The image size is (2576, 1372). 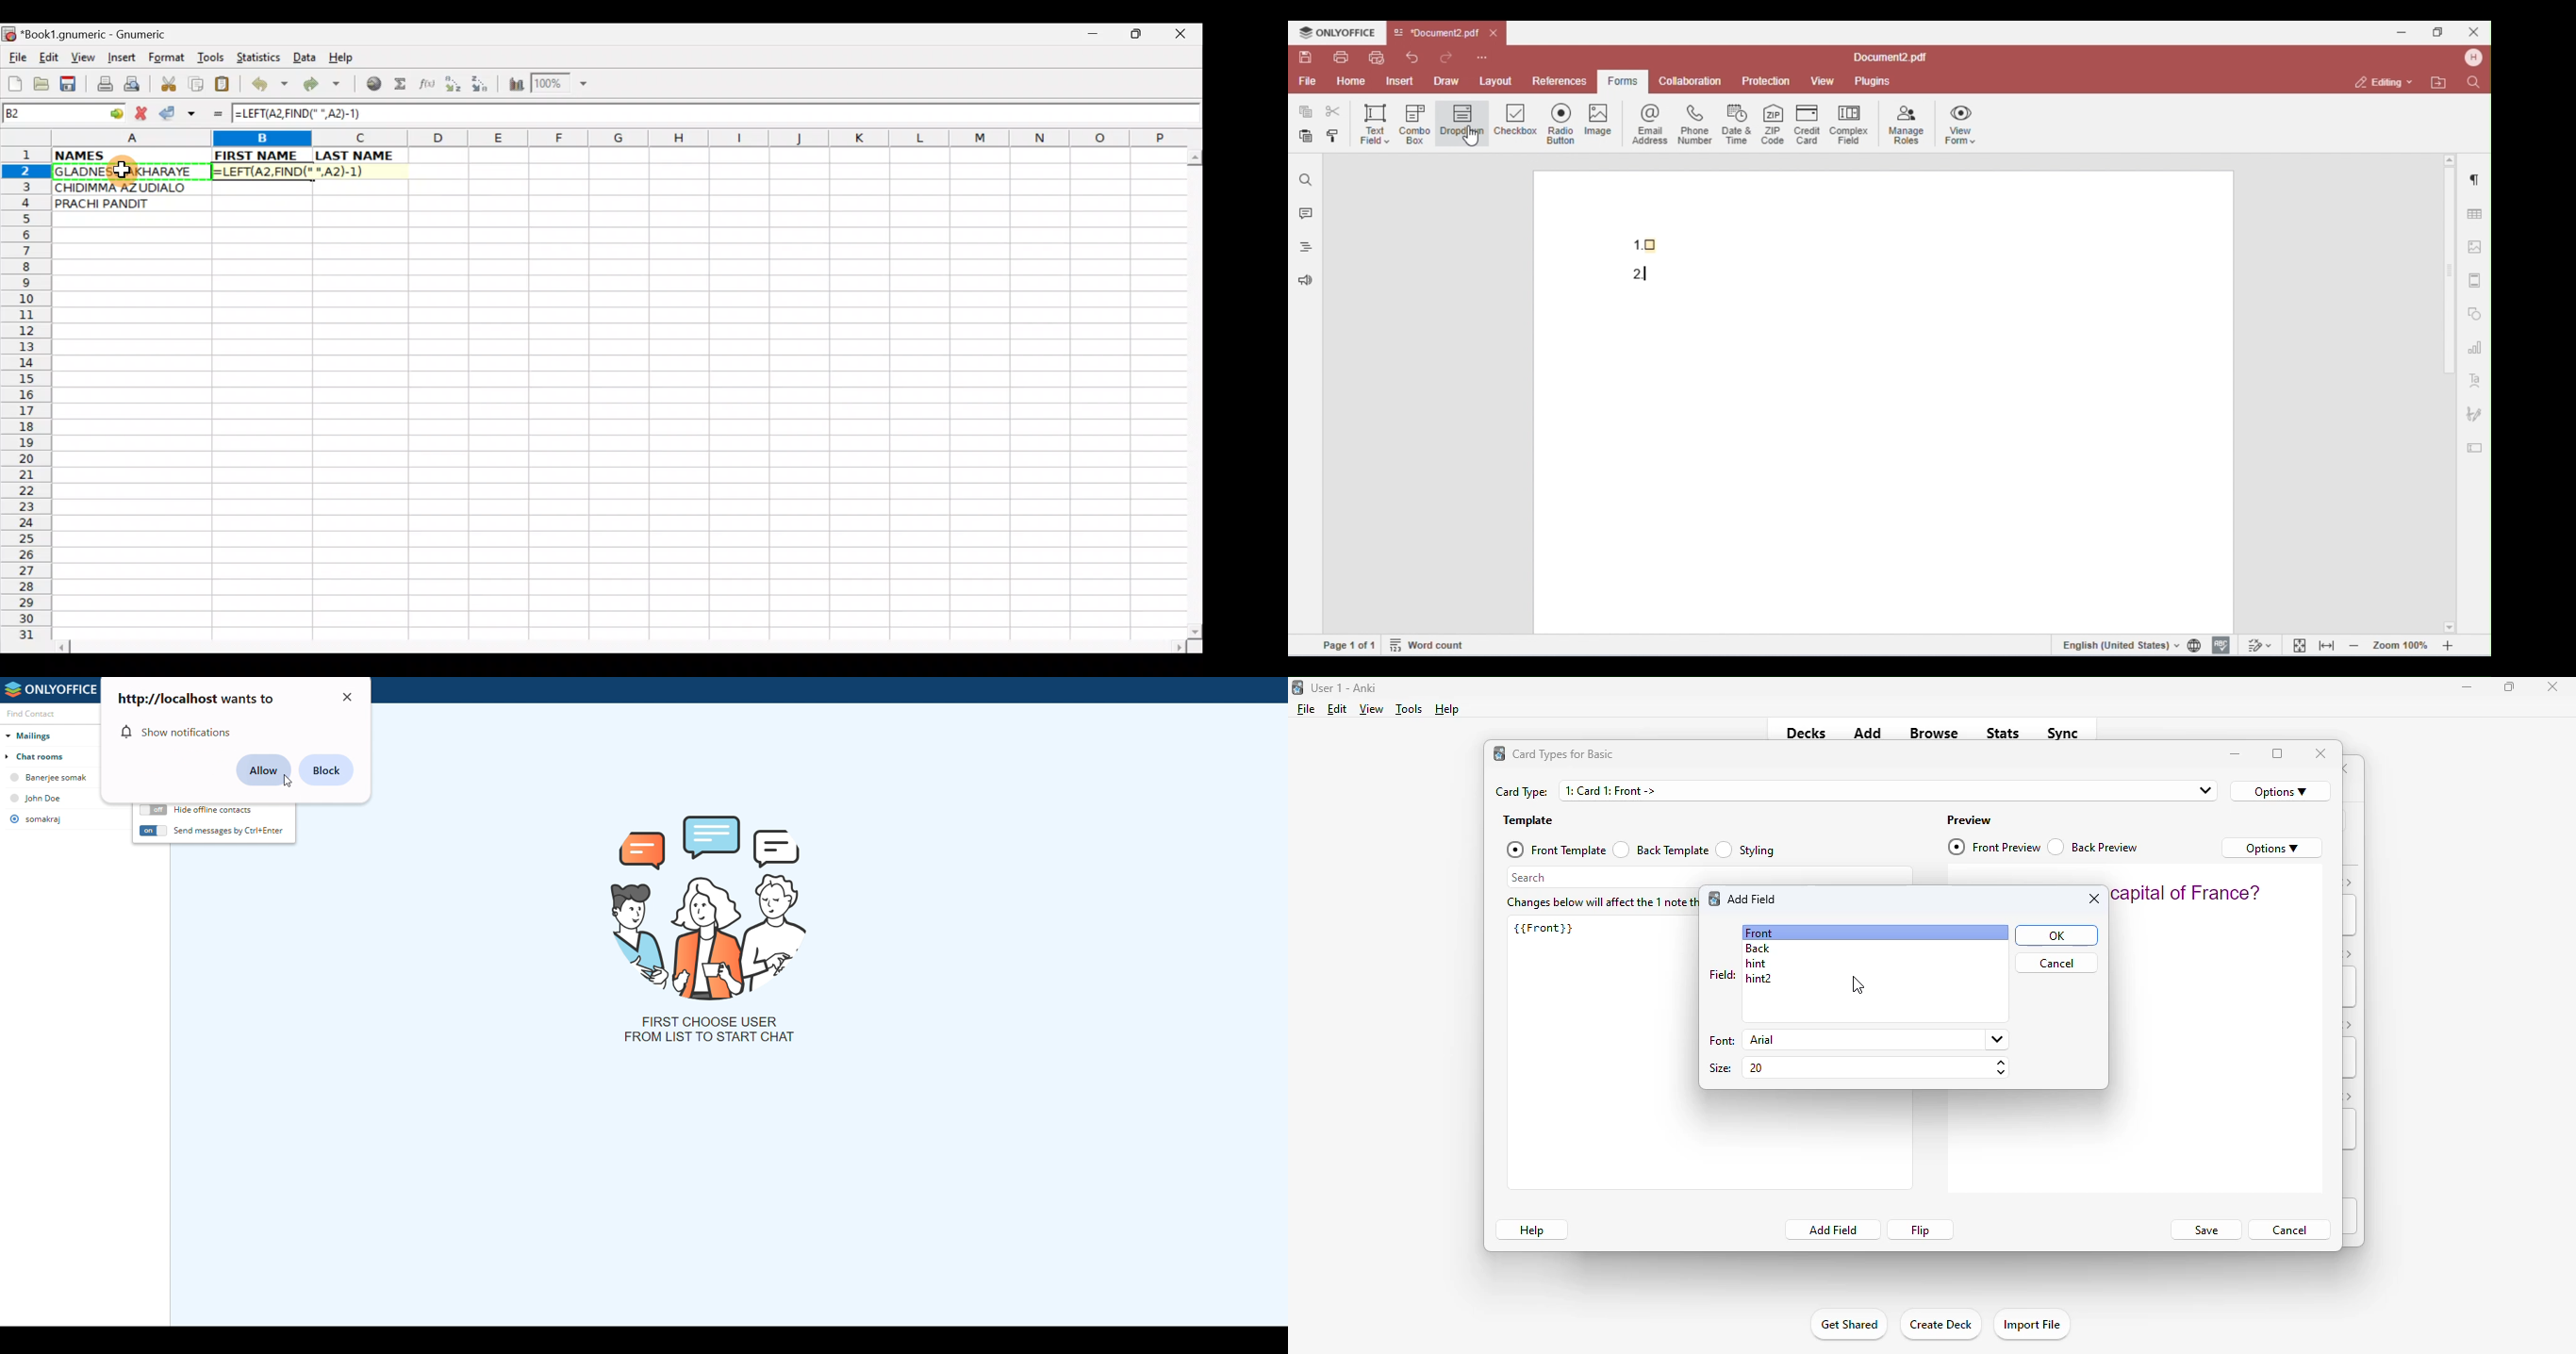 I want to click on cancel, so click(x=2056, y=963).